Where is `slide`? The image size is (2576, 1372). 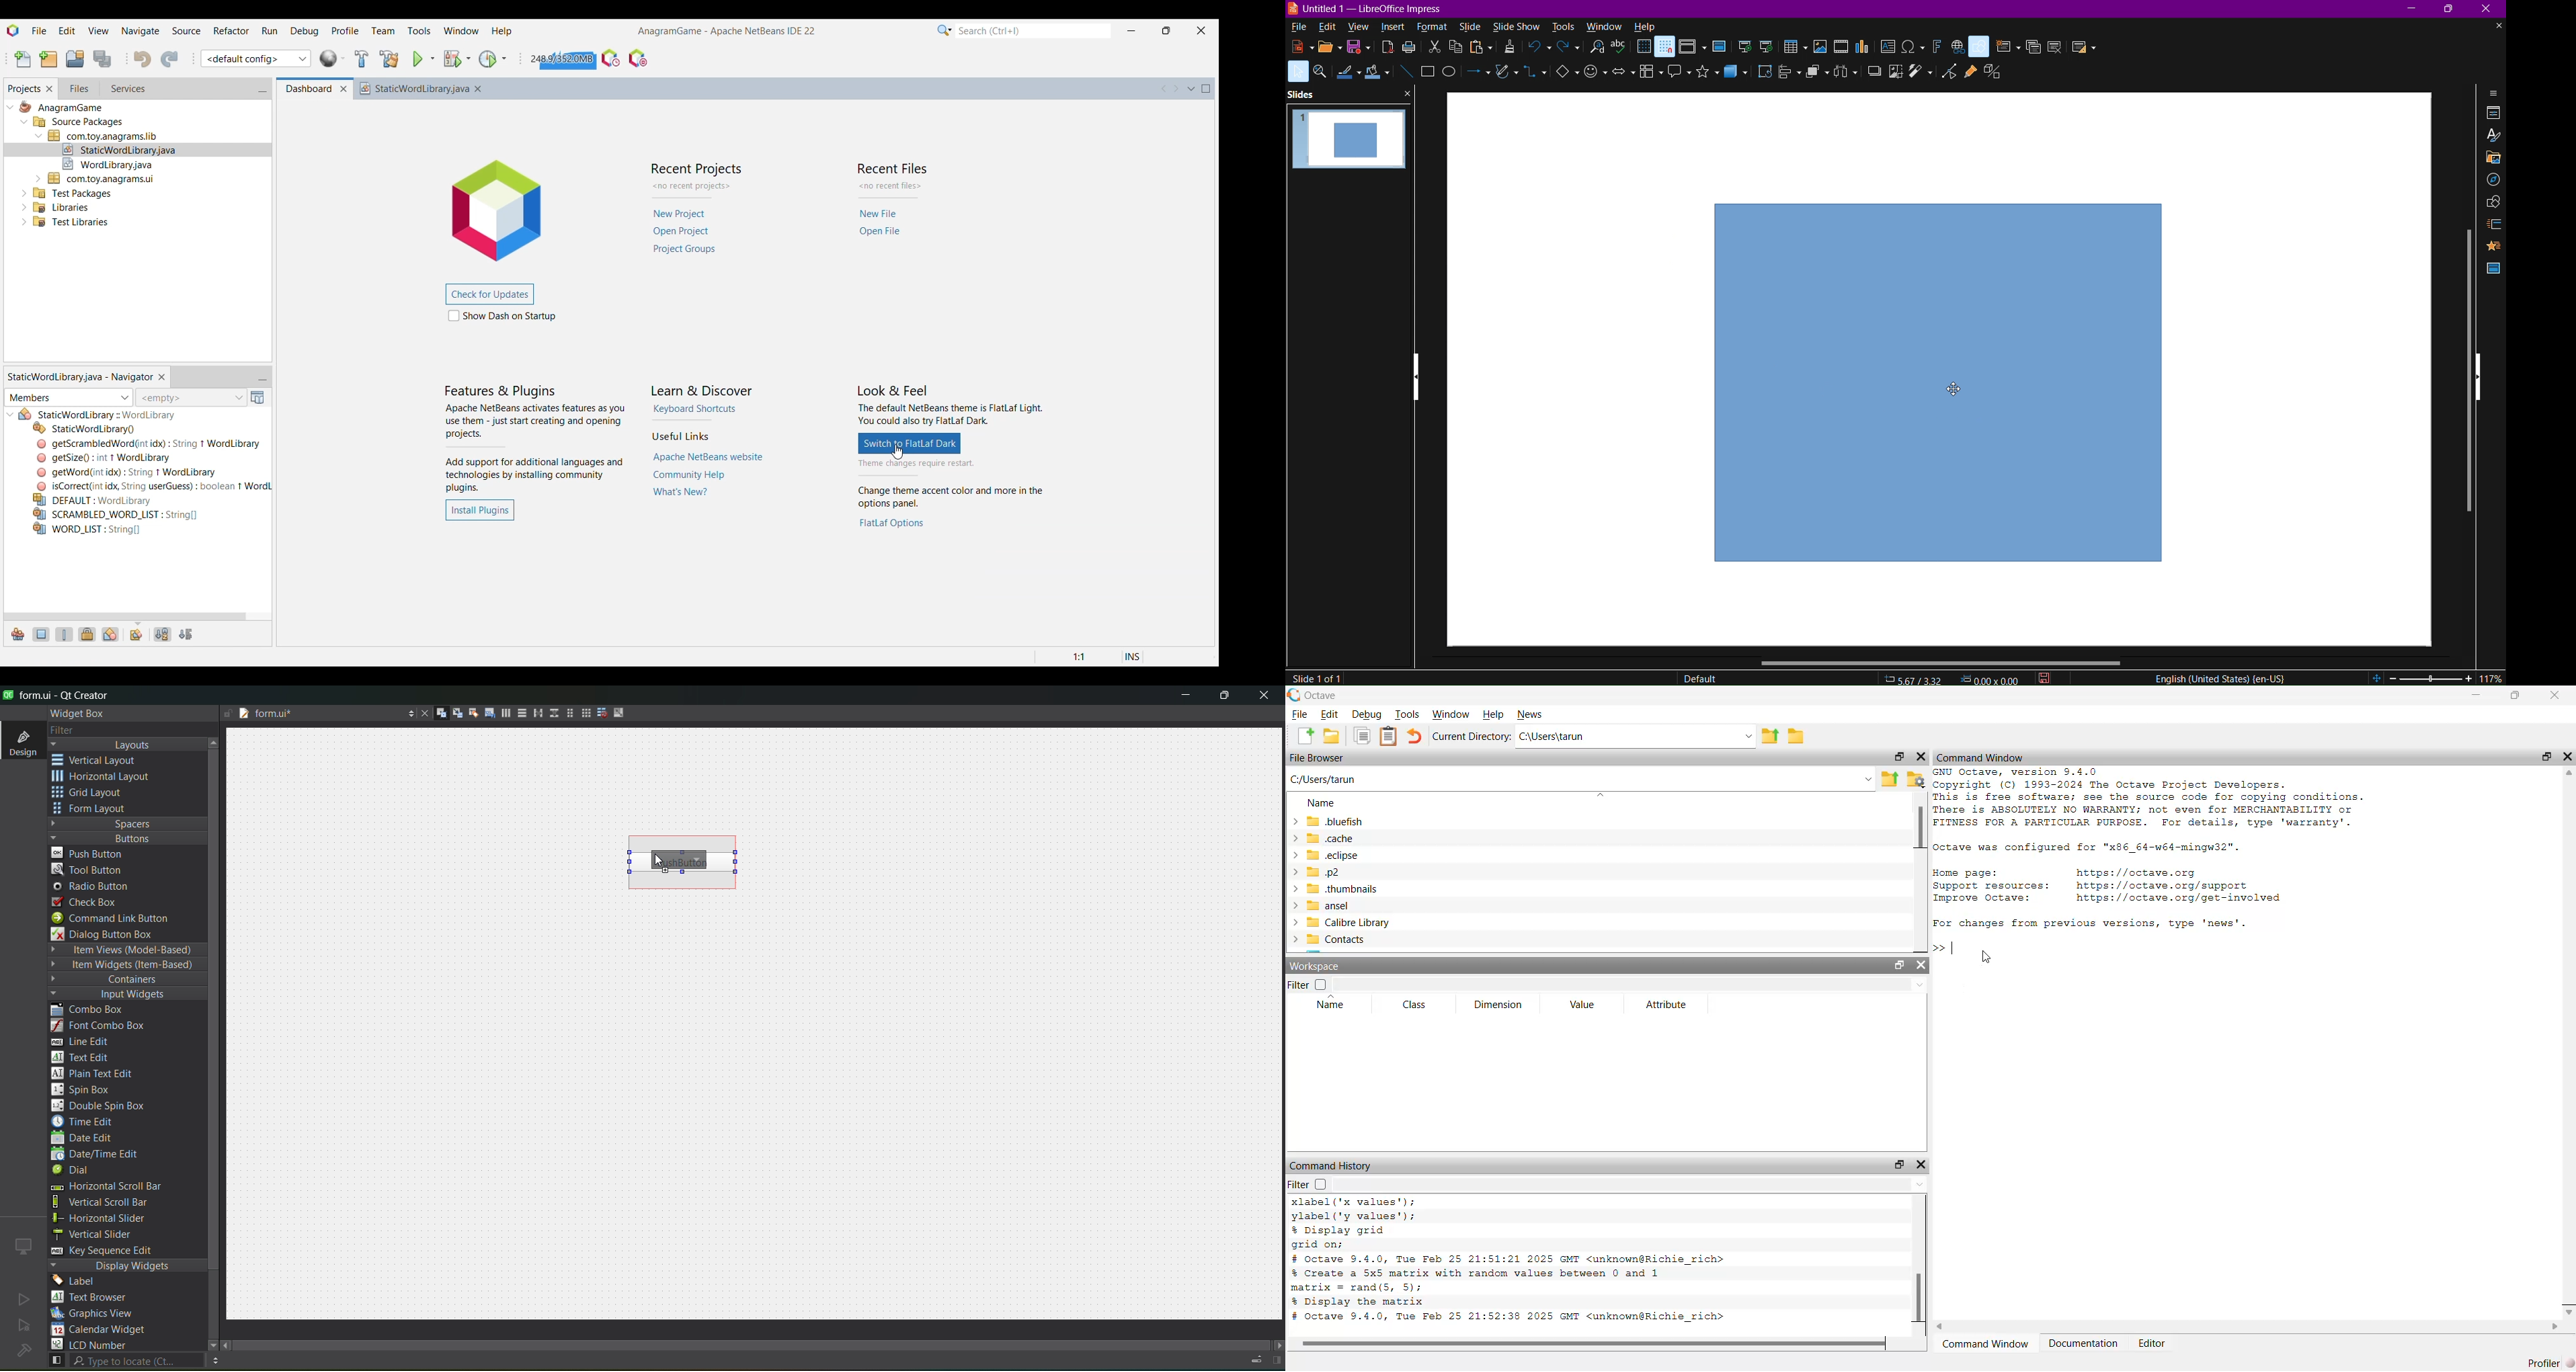
slide is located at coordinates (1470, 26).